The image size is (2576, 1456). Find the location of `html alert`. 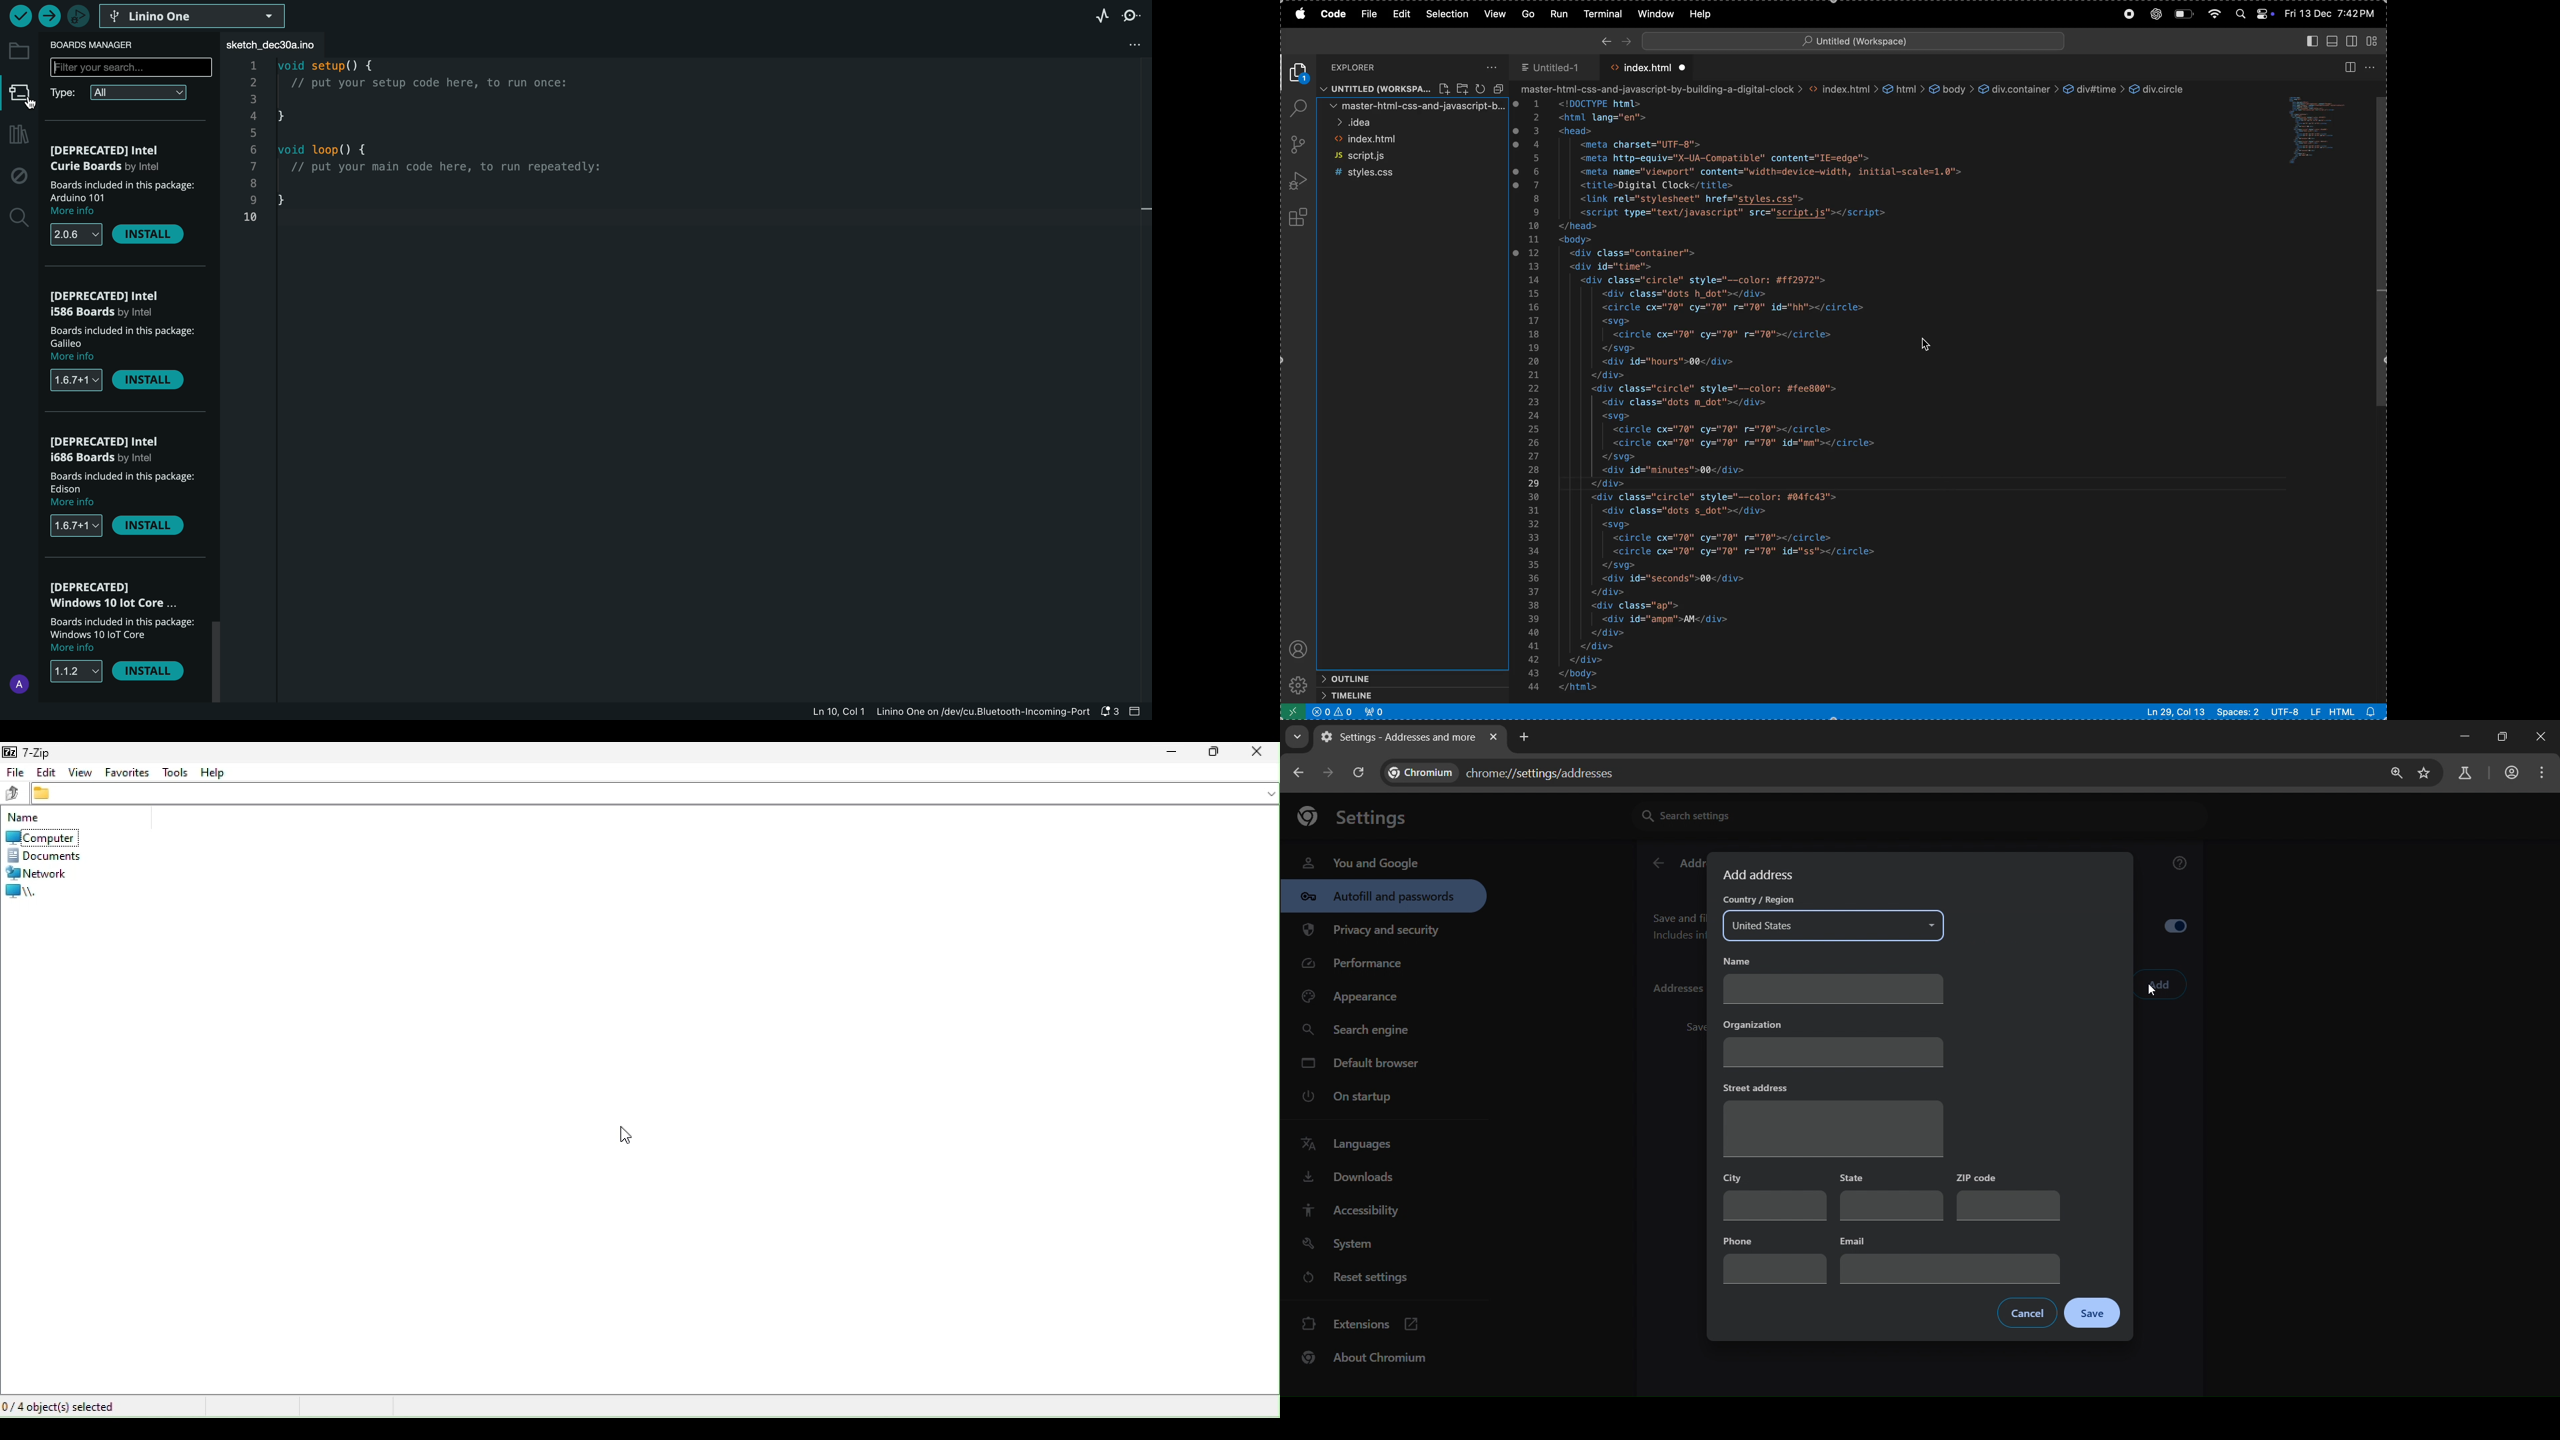

html alert is located at coordinates (2356, 712).